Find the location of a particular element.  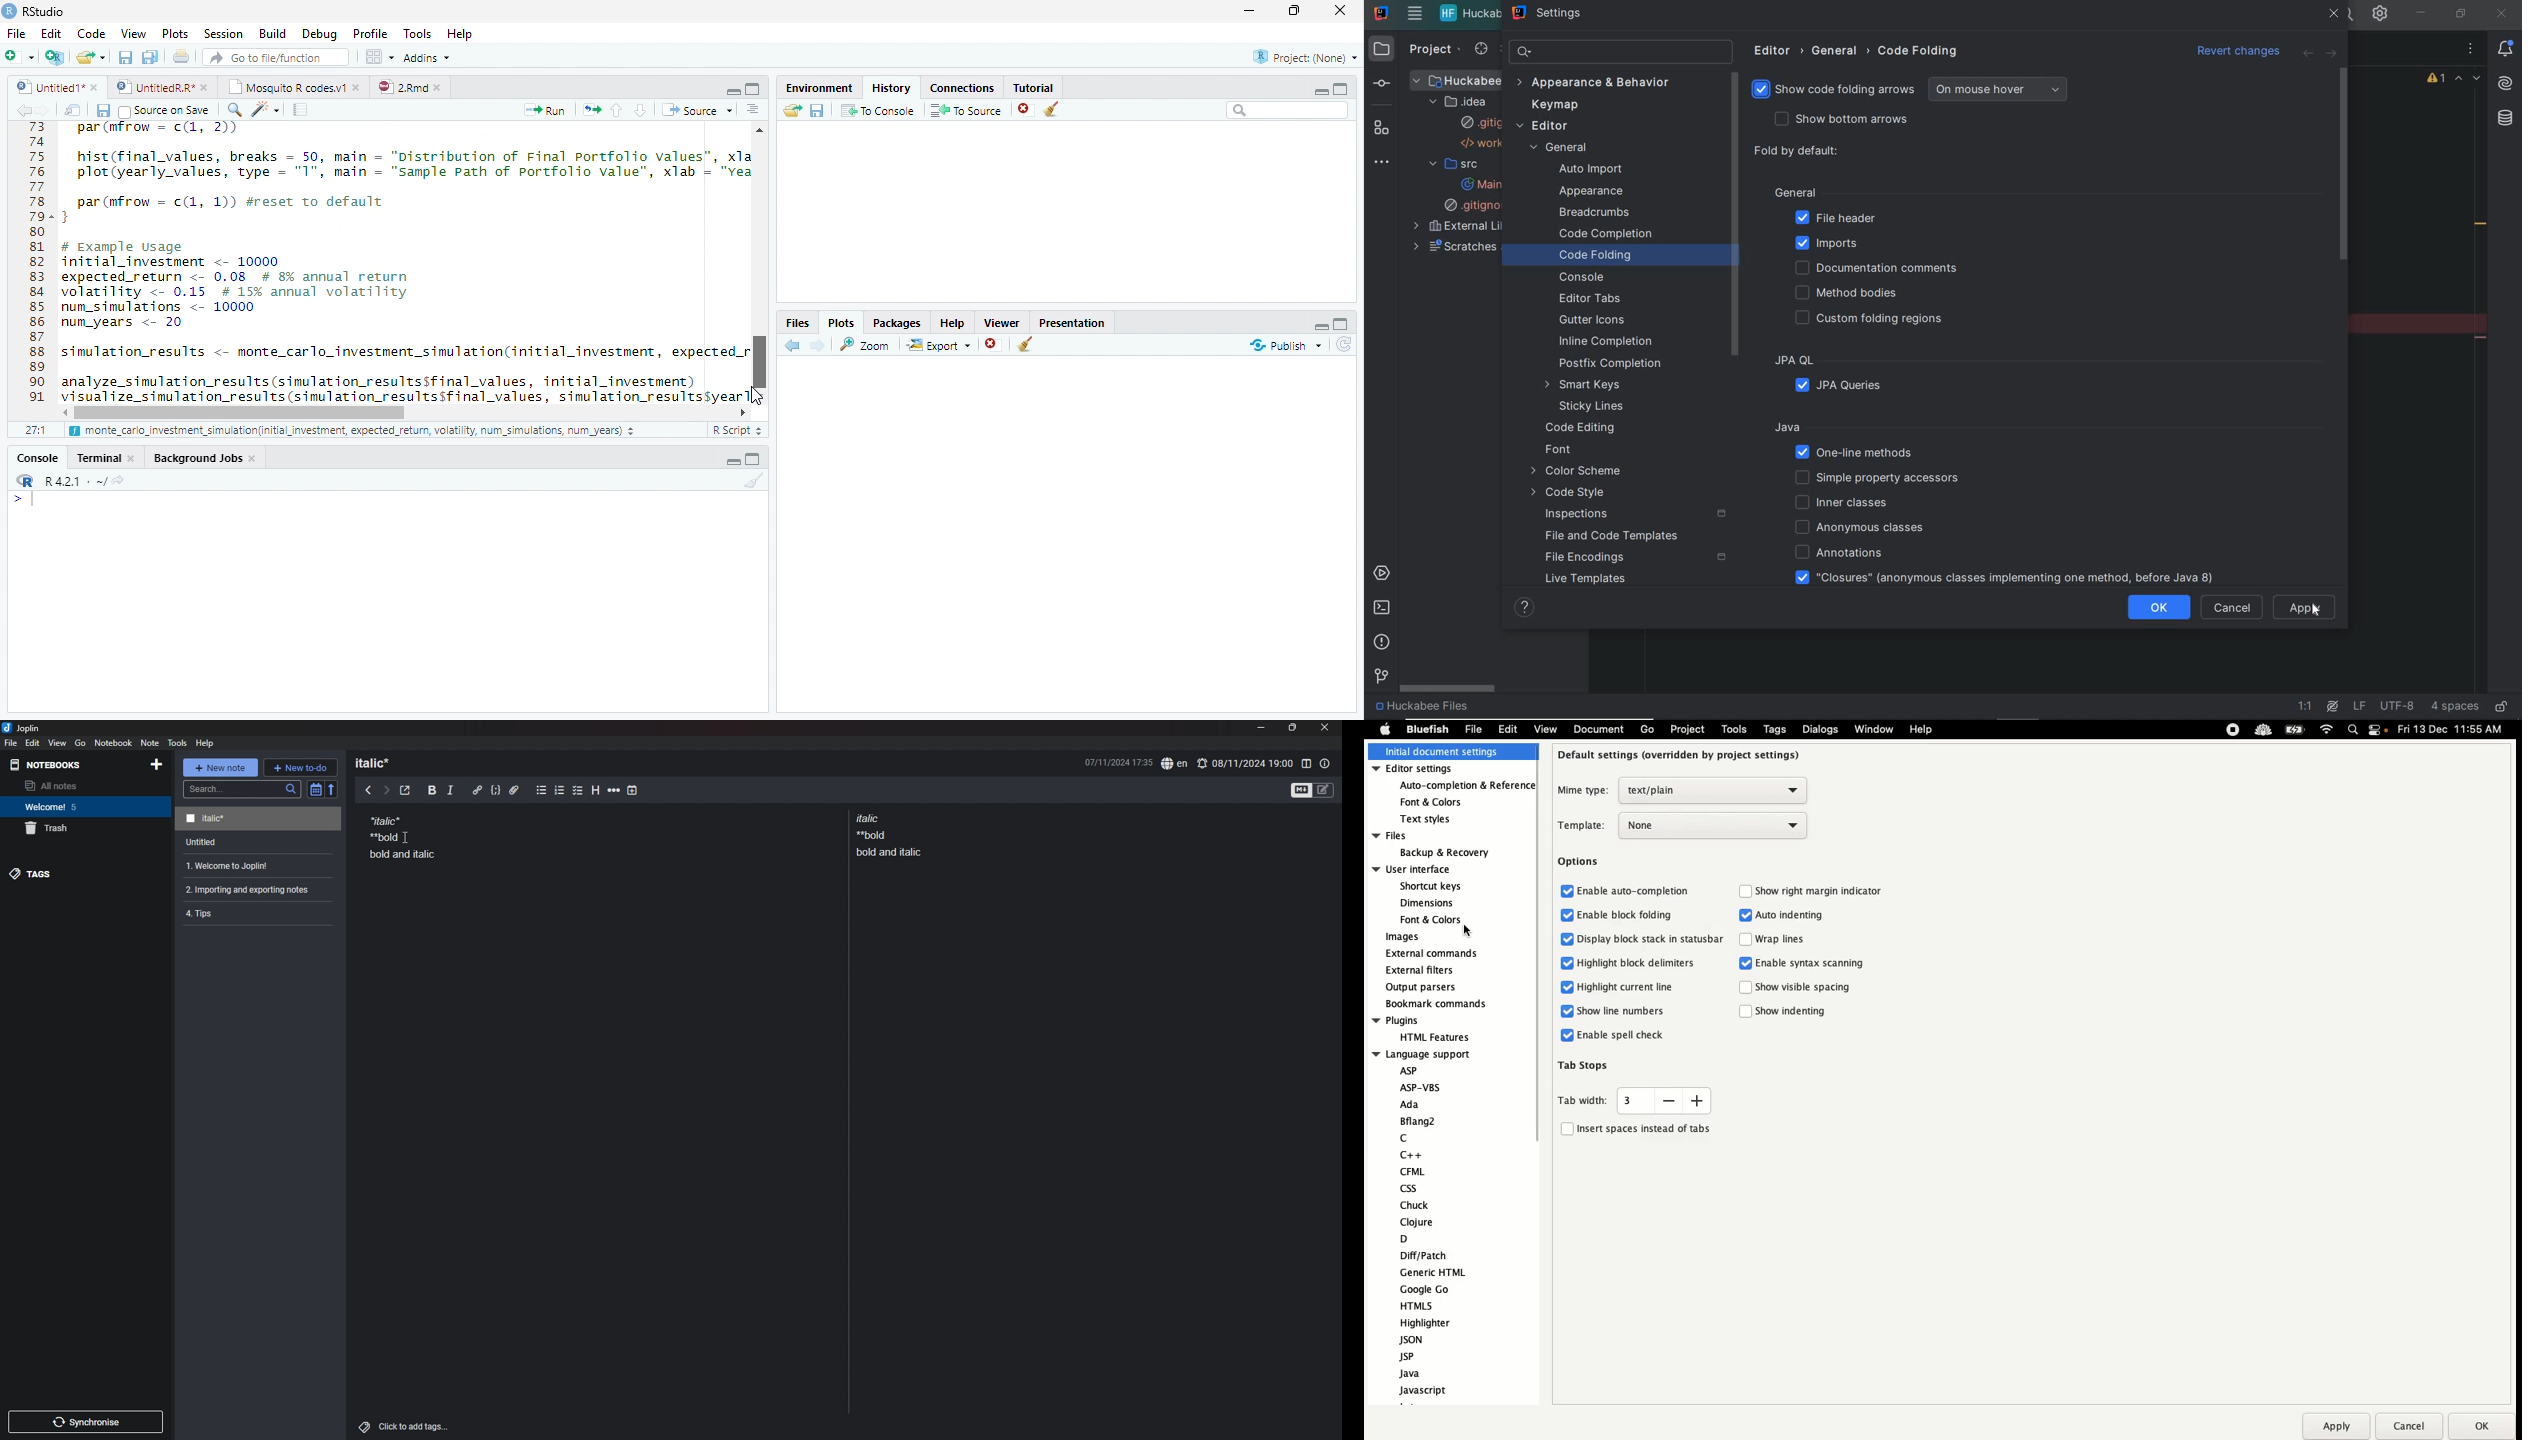

view is located at coordinates (1545, 732).